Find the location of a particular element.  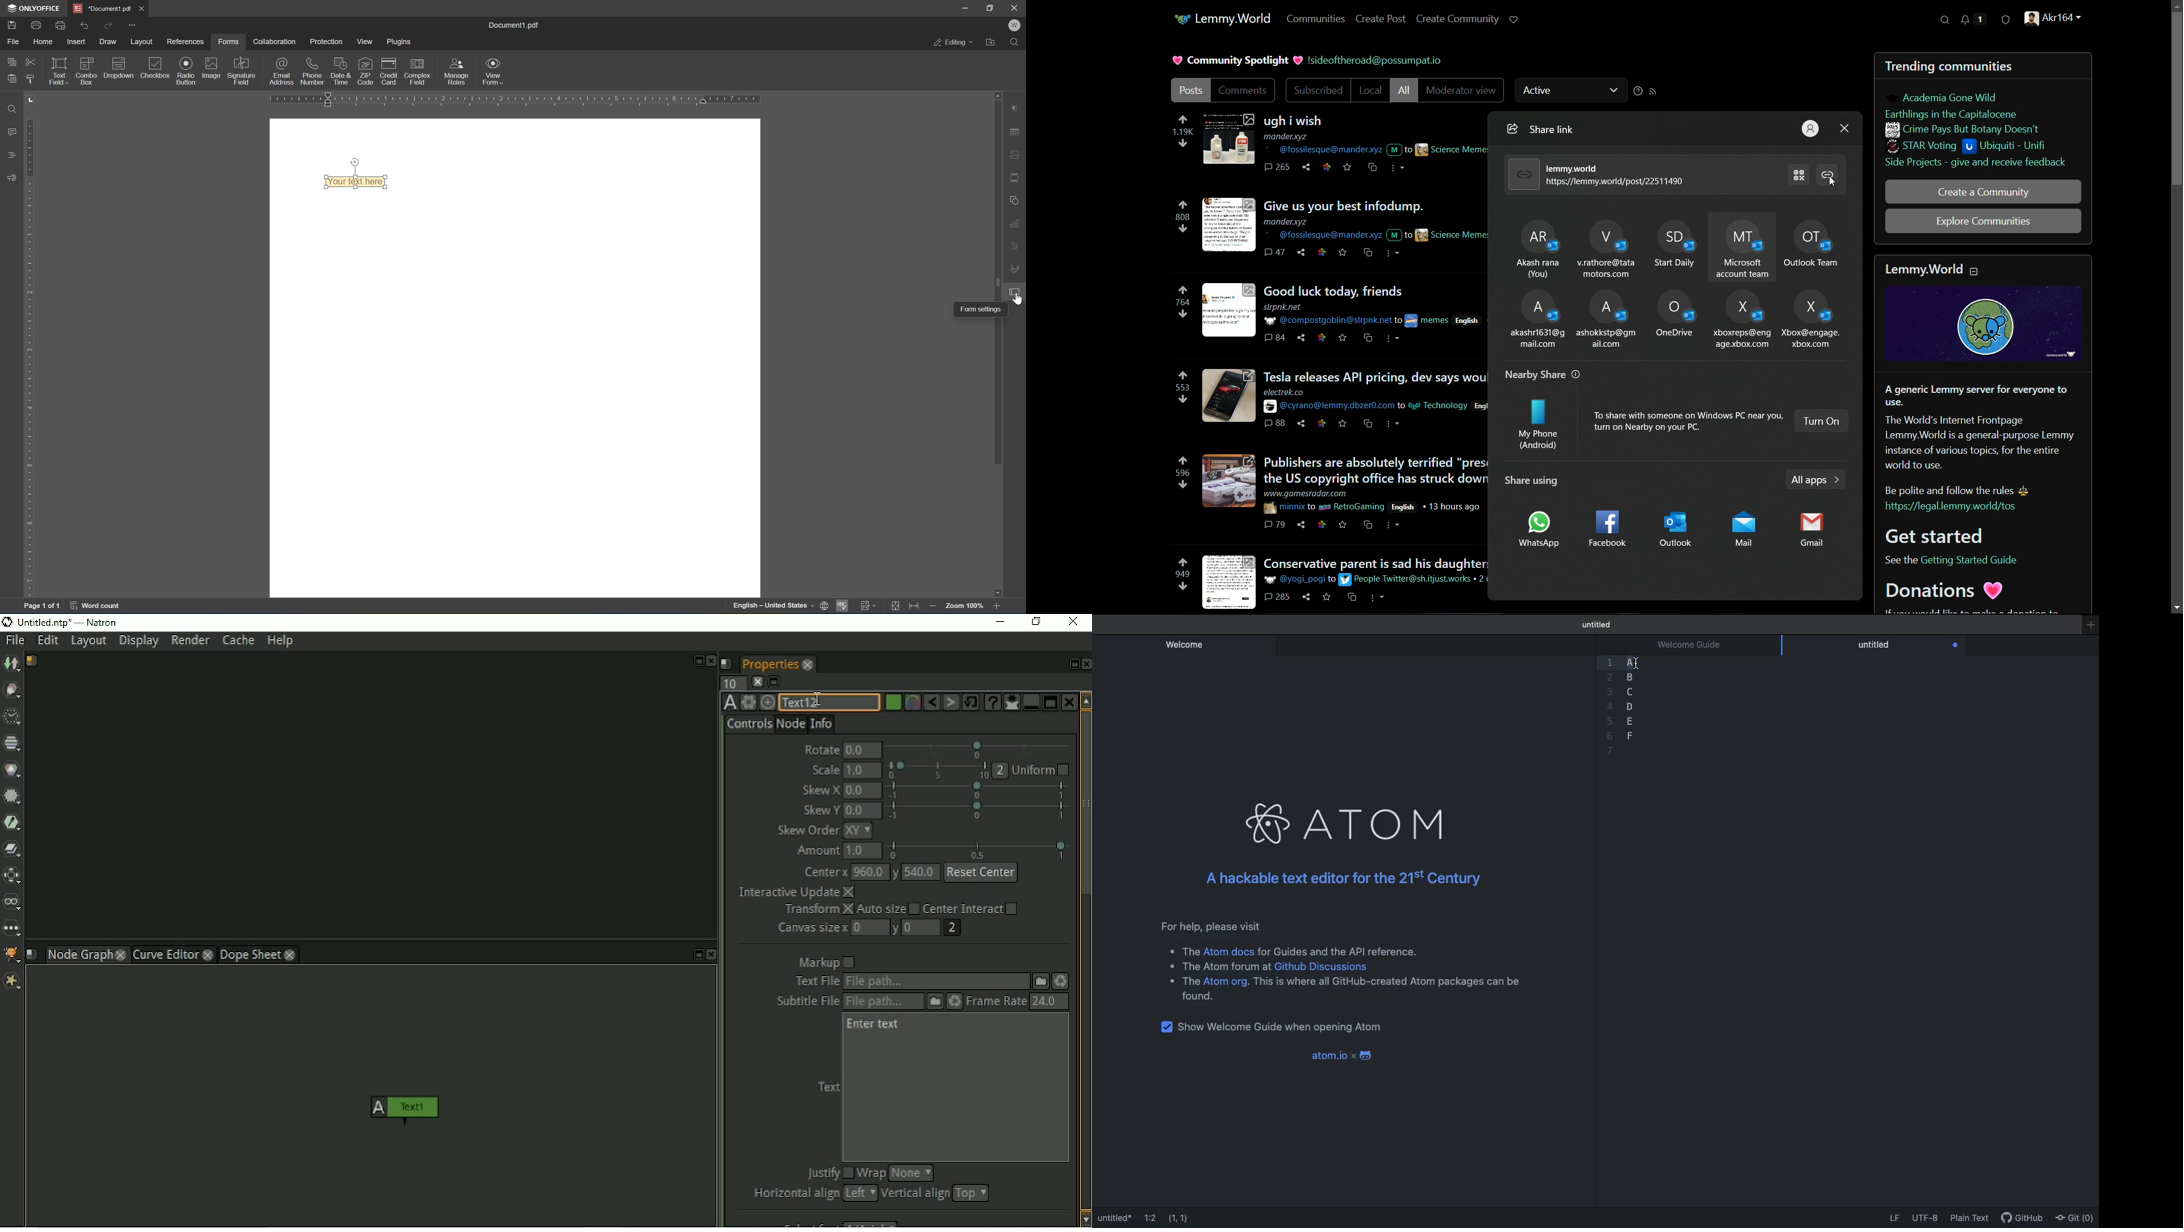

47 comments is located at coordinates (1274, 252).